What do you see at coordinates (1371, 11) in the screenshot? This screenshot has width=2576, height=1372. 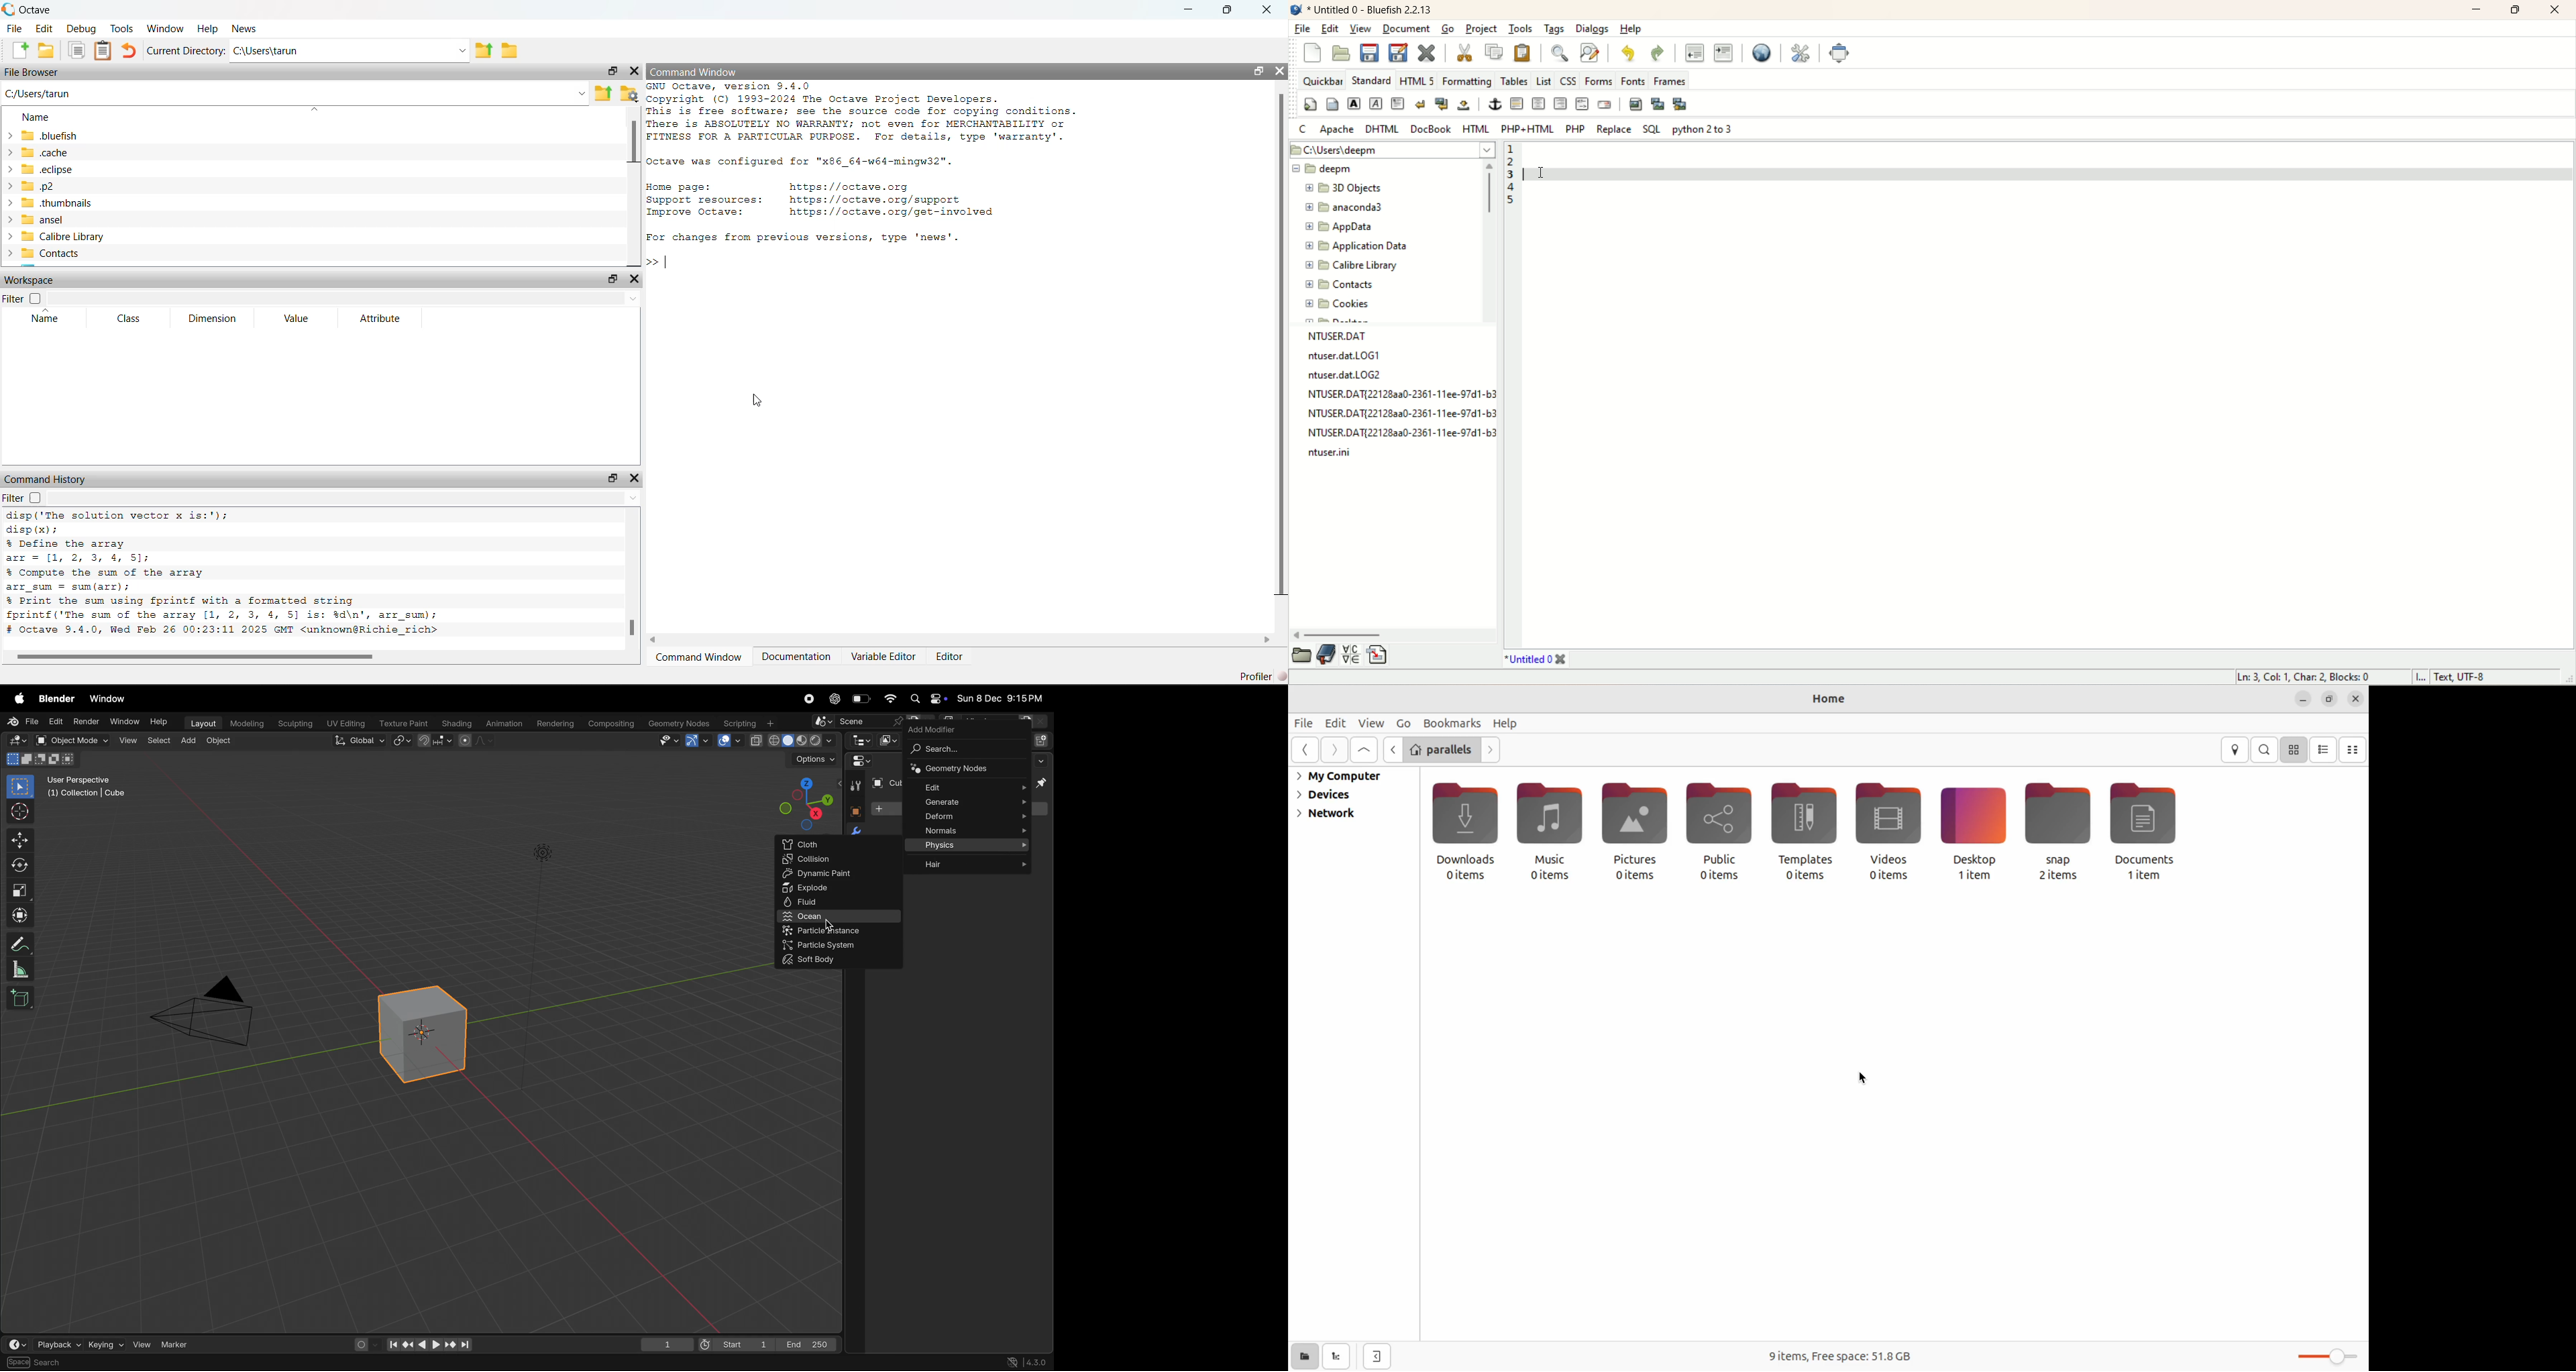 I see `title` at bounding box center [1371, 11].